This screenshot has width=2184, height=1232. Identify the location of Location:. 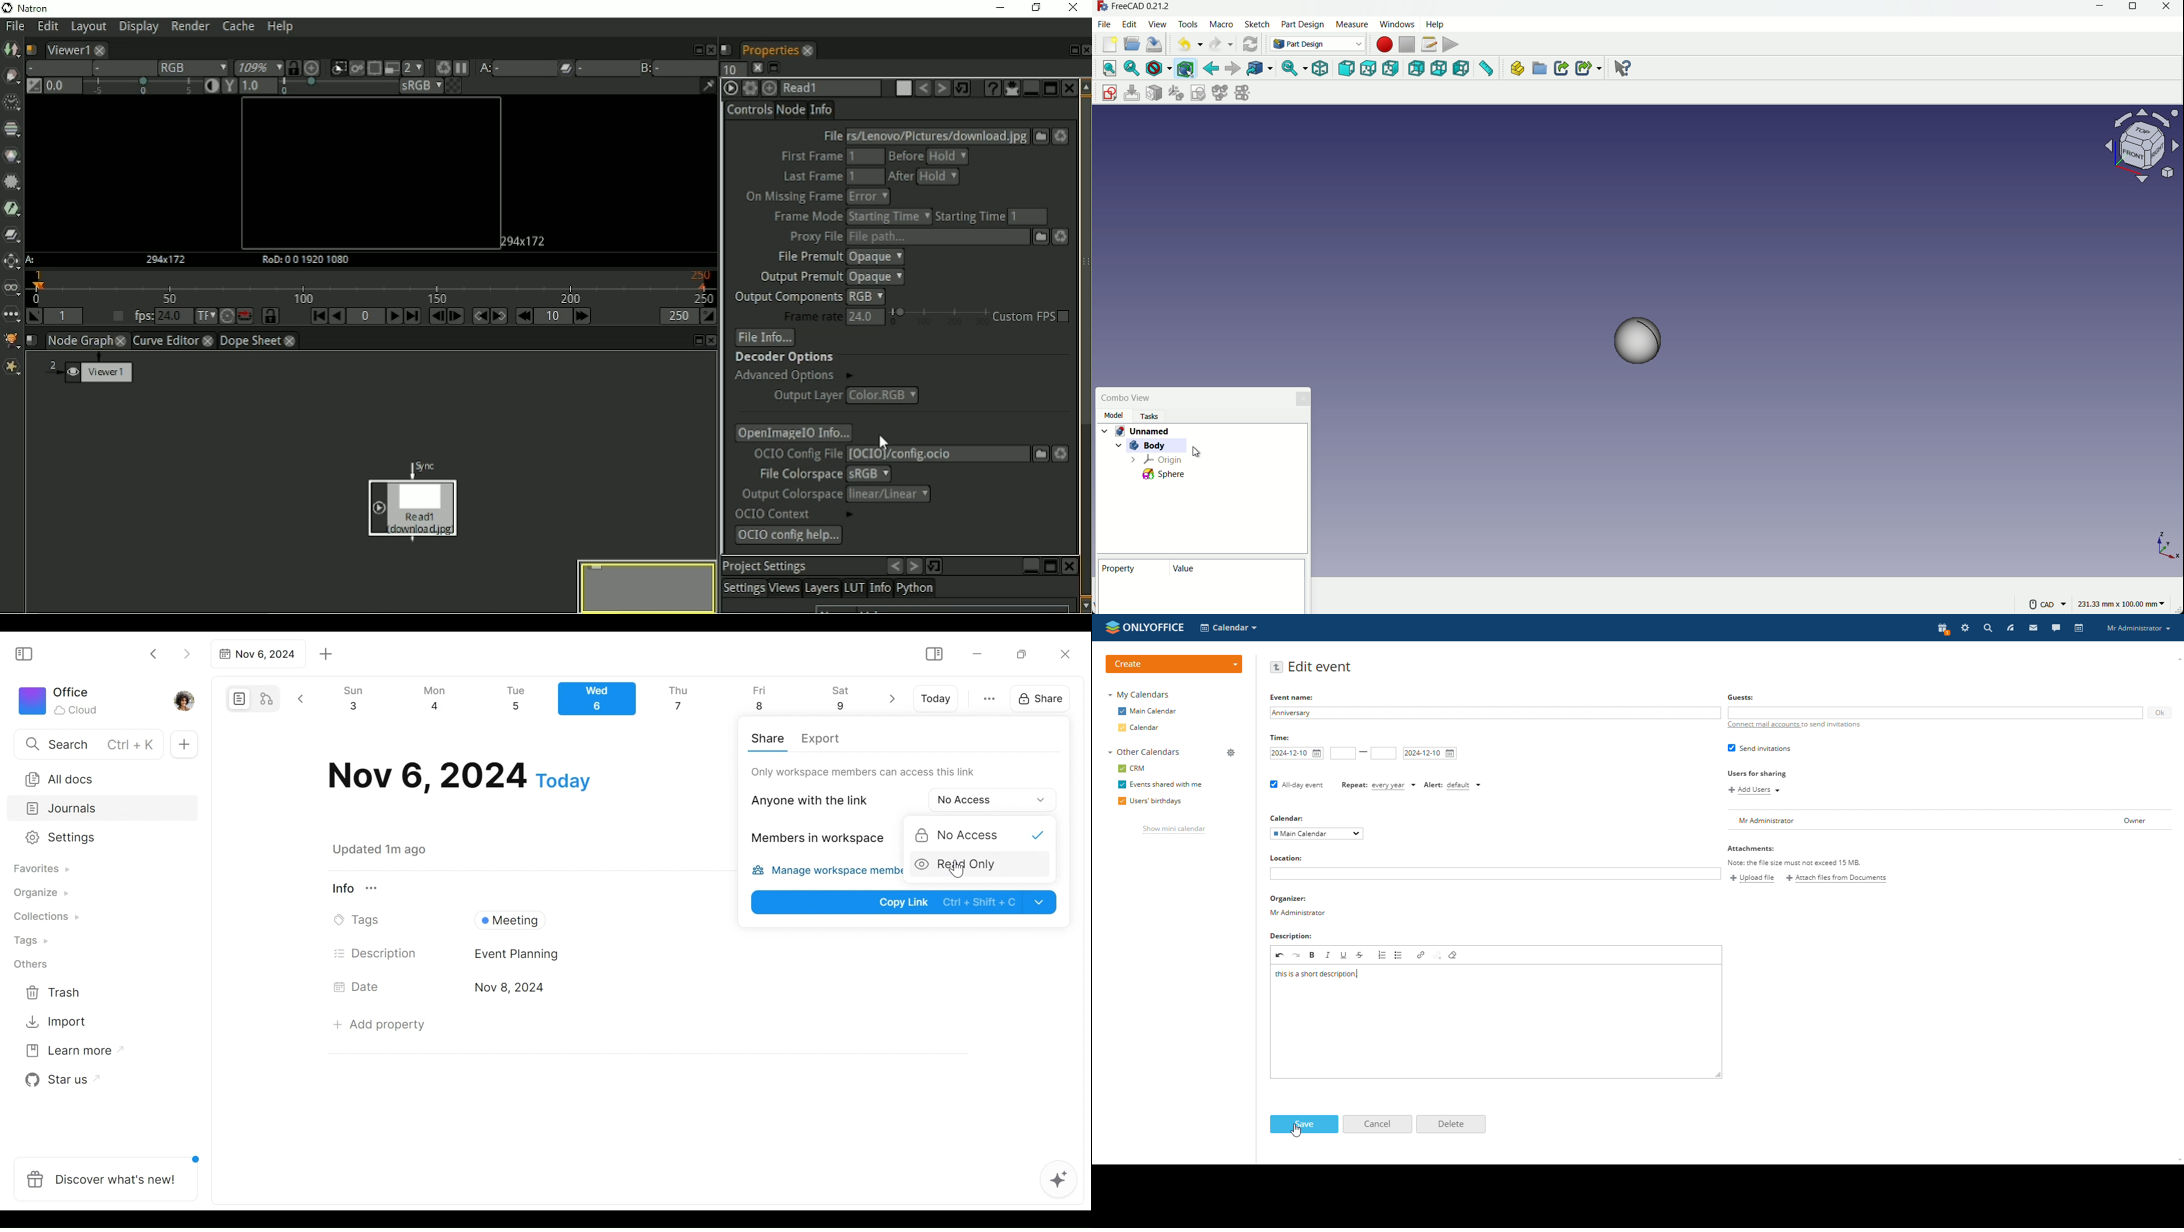
(1288, 857).